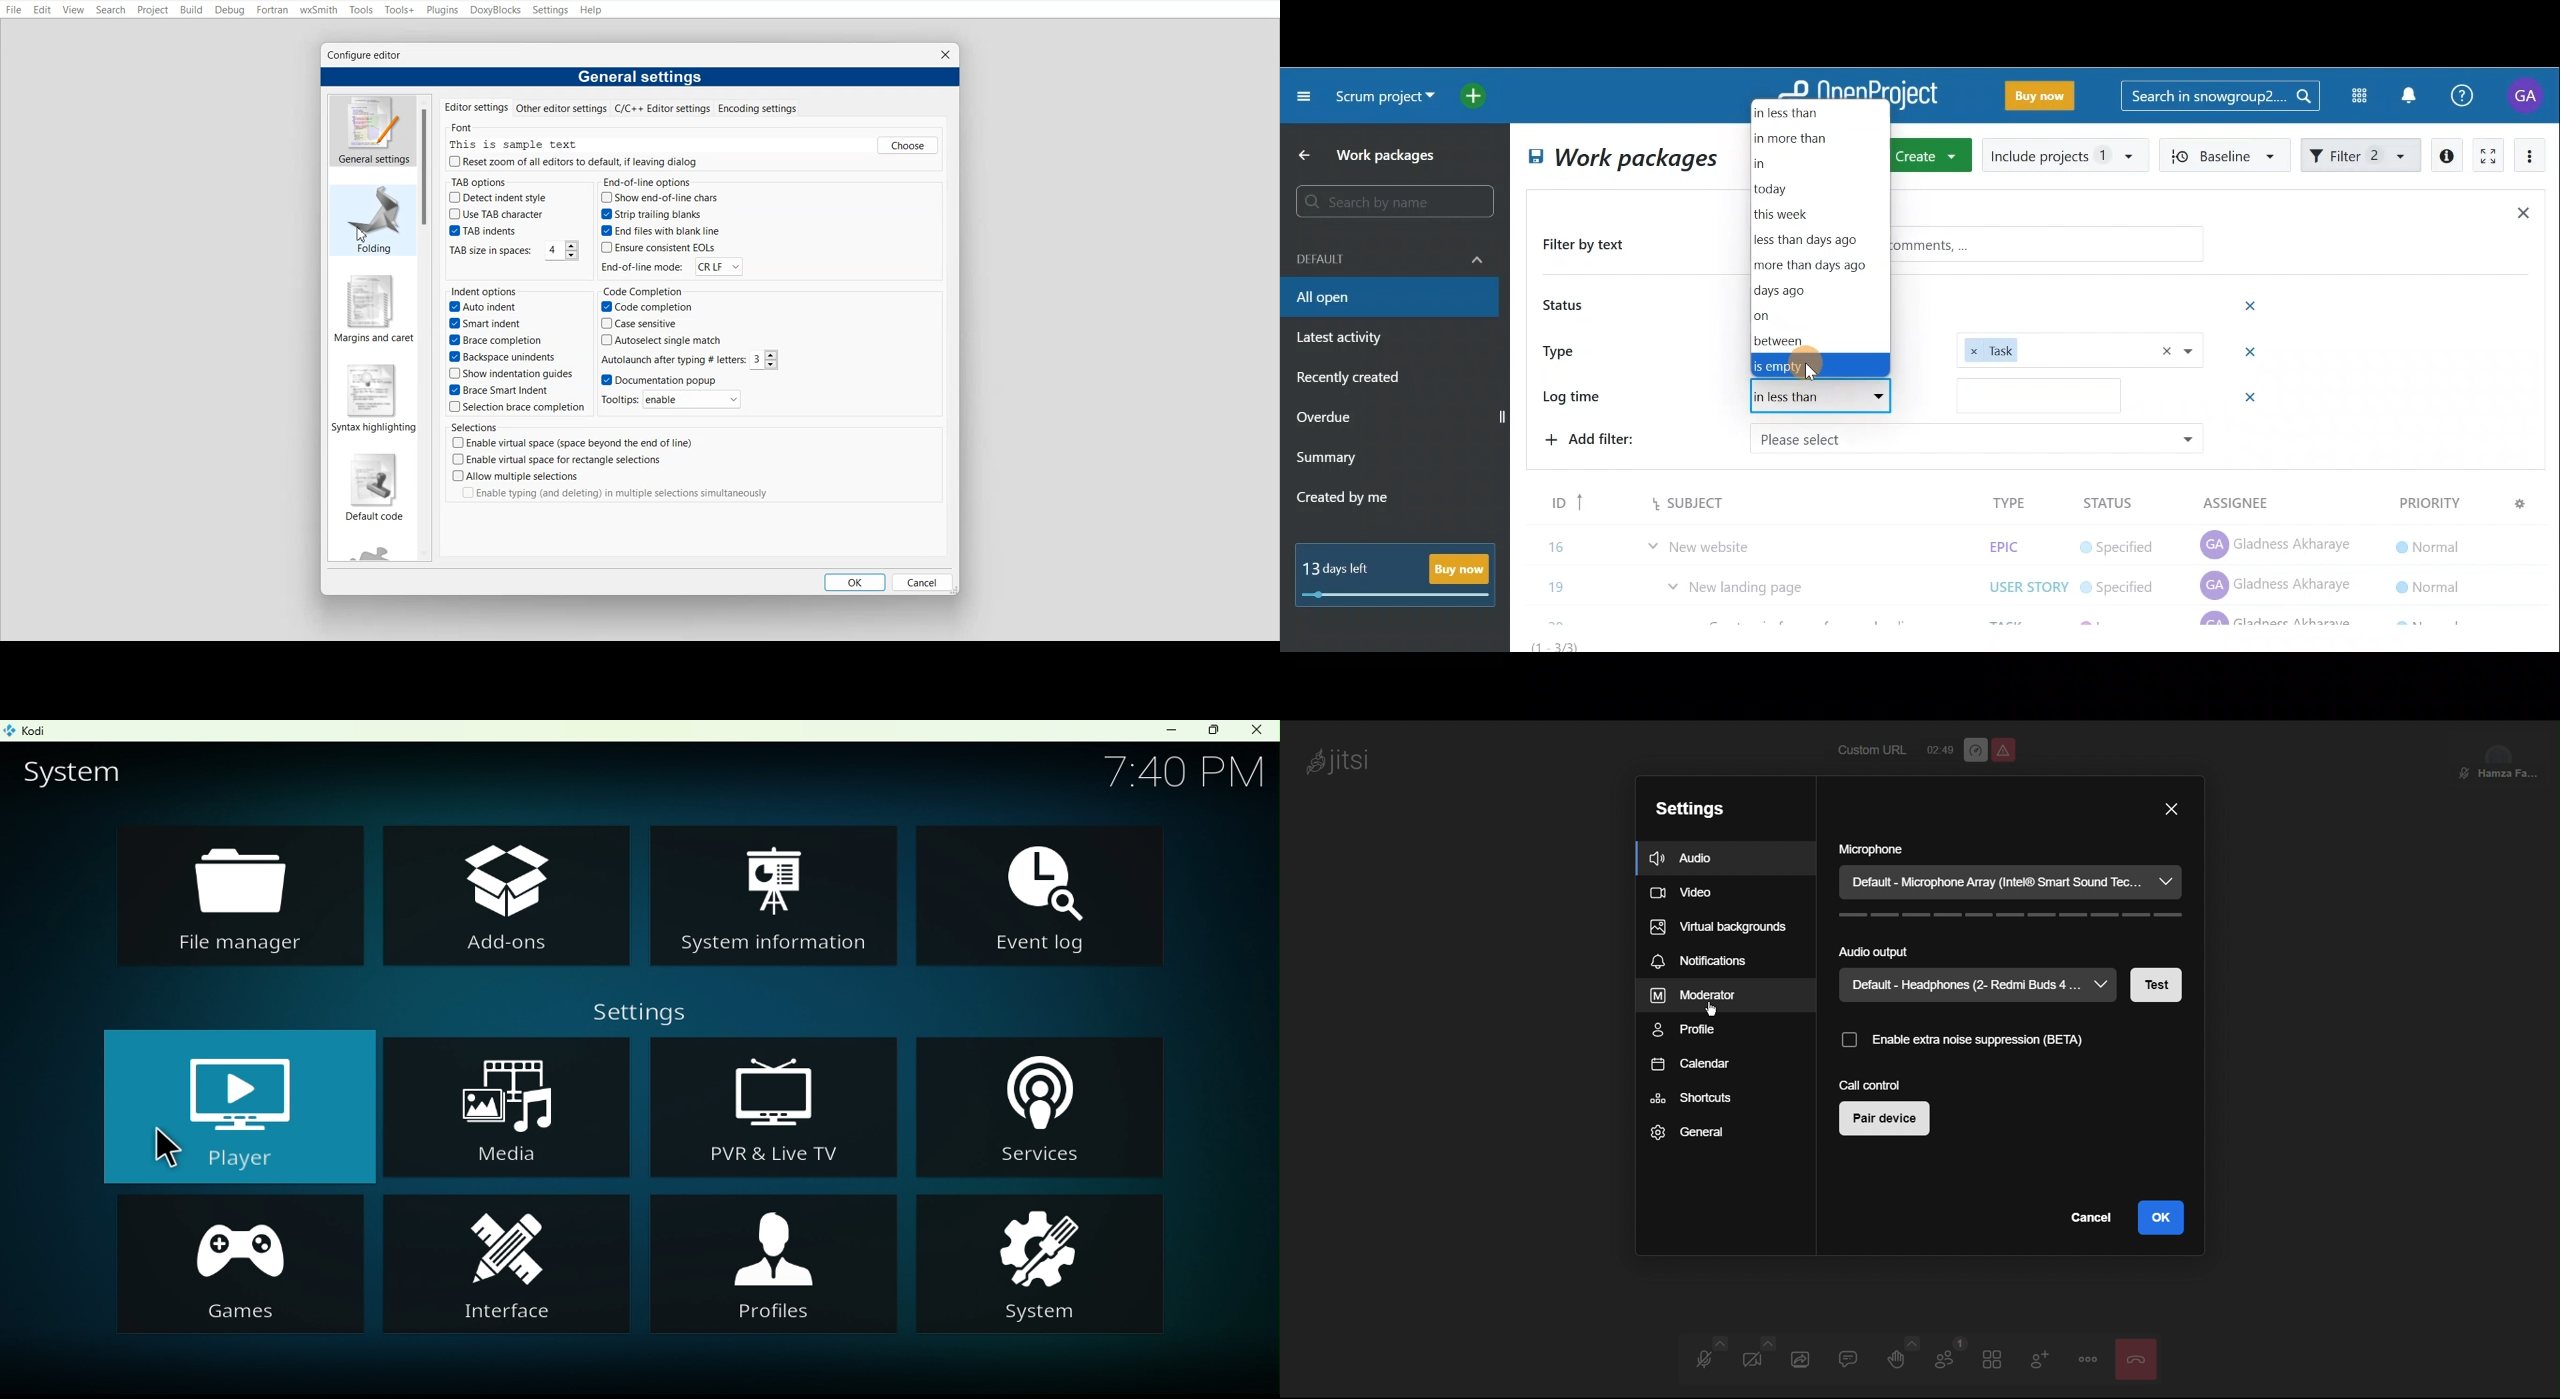 This screenshot has width=2576, height=1400. I want to click on View, so click(74, 9).